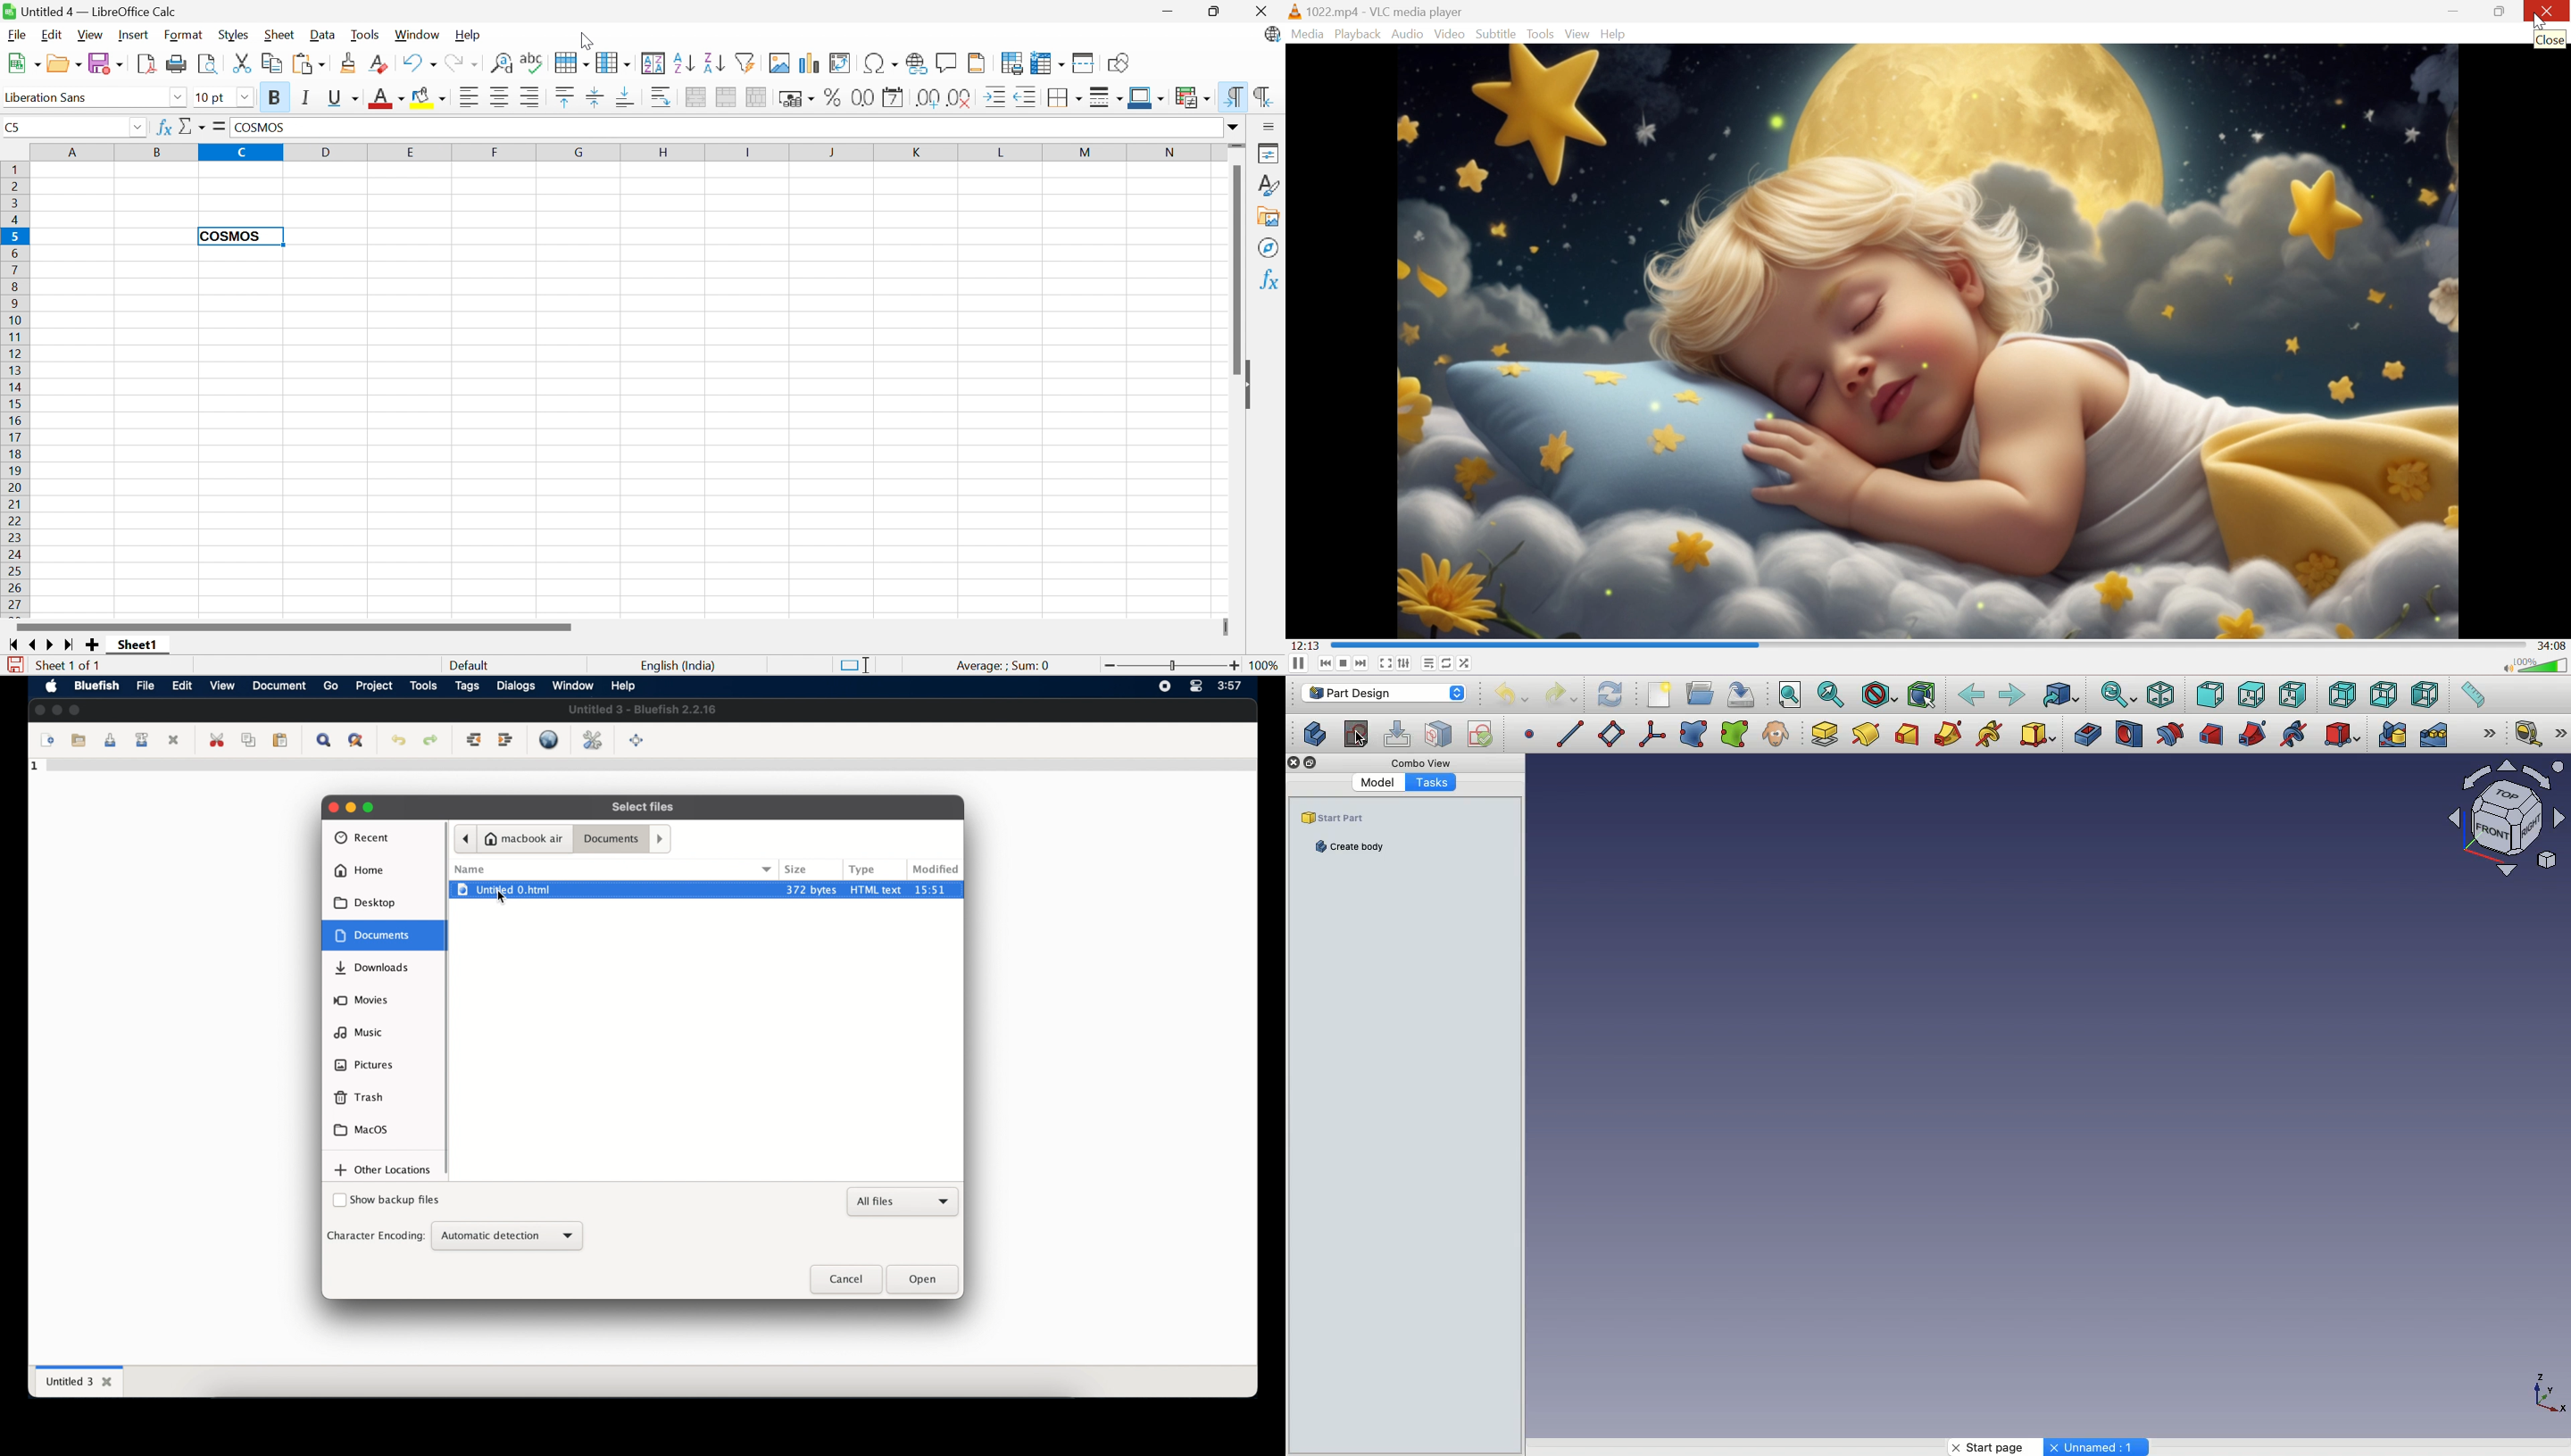 This screenshot has height=1456, width=2576. I want to click on Sync view, so click(2118, 695).